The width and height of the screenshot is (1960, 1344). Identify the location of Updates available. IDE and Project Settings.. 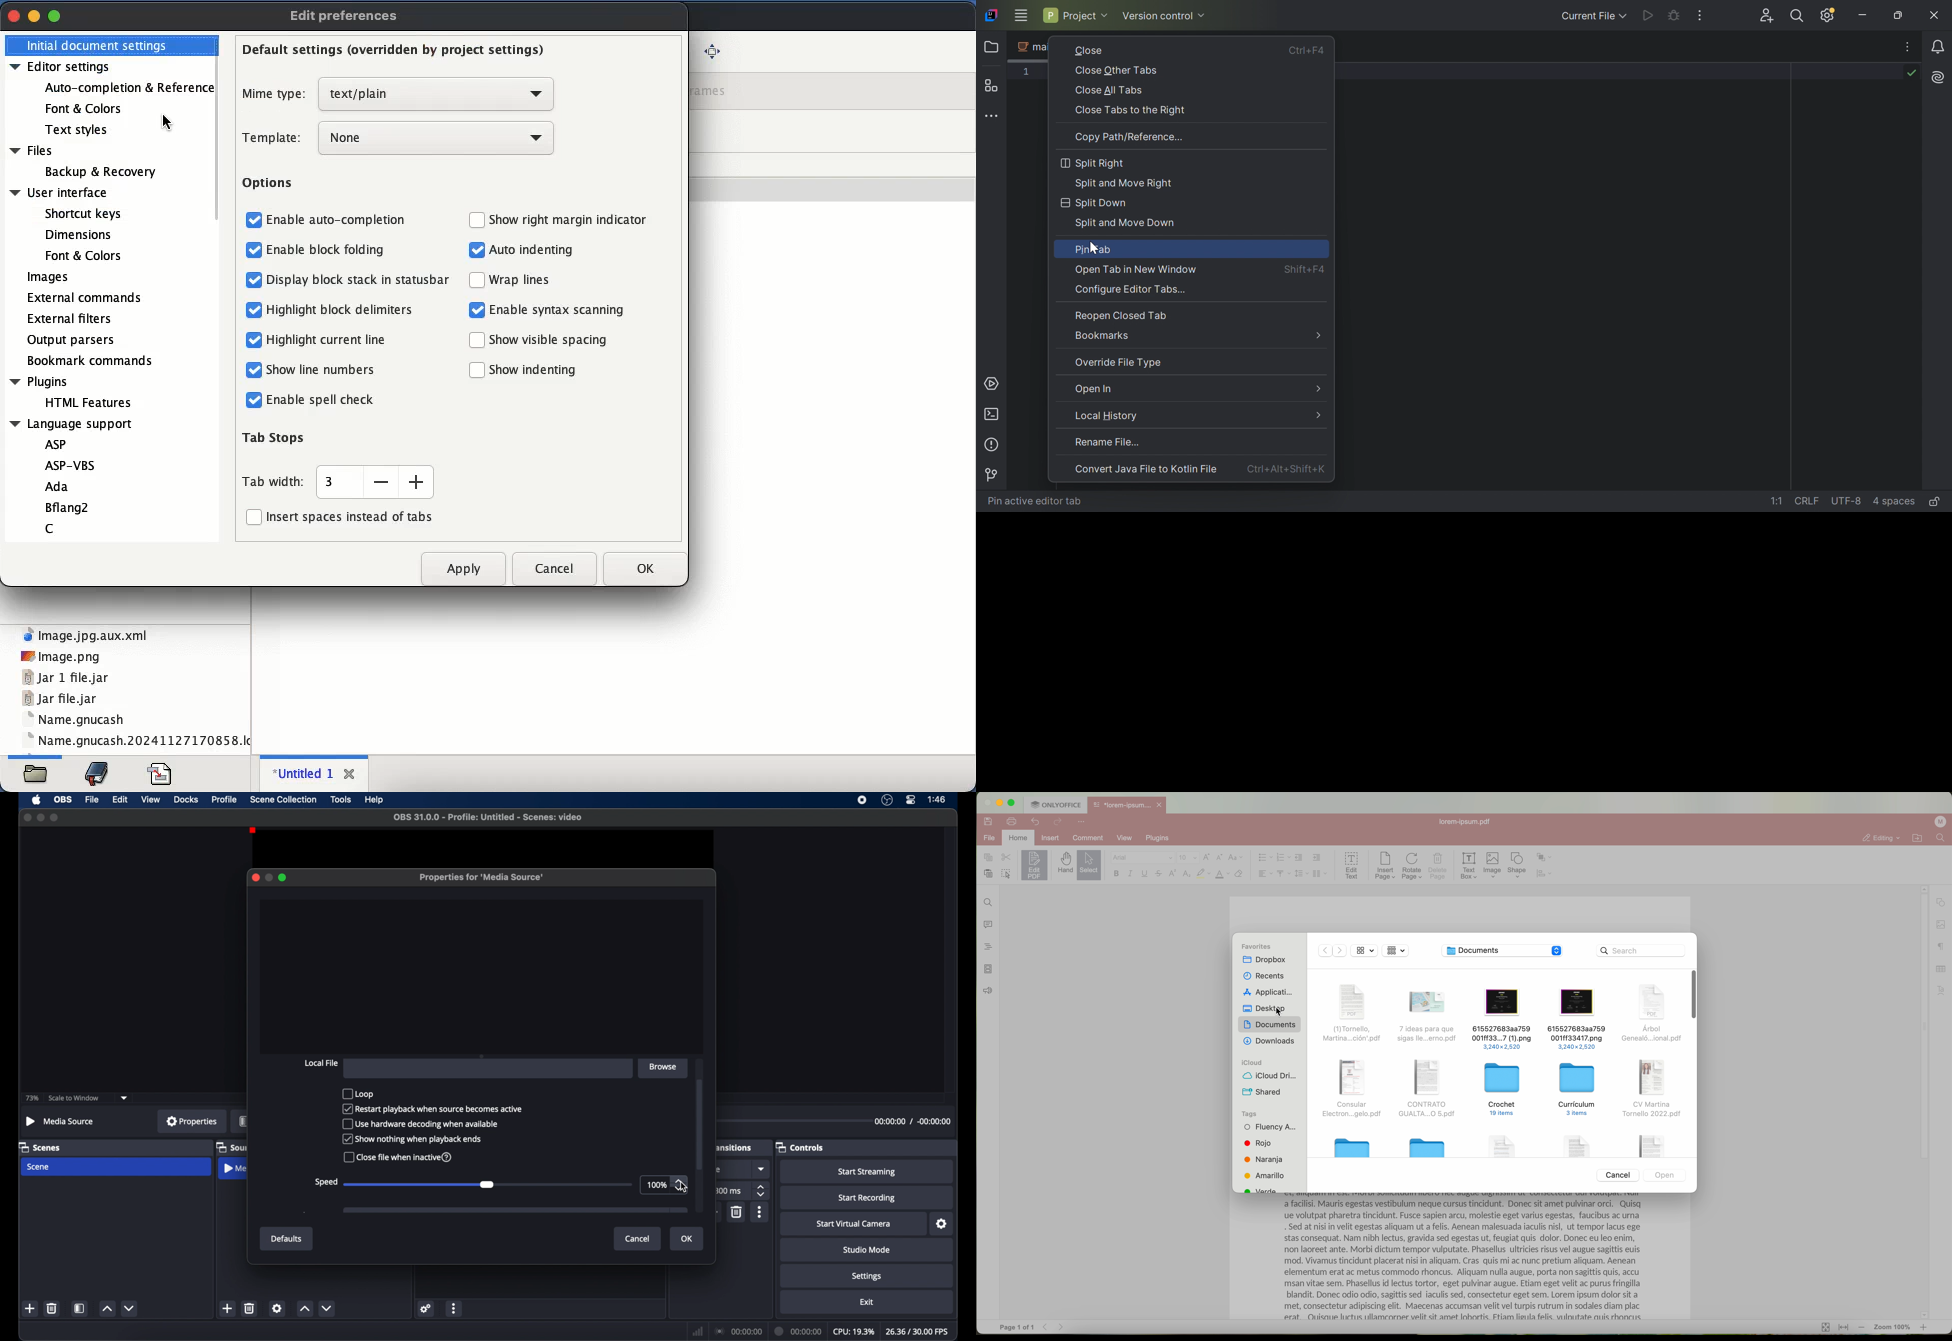
(1828, 15).